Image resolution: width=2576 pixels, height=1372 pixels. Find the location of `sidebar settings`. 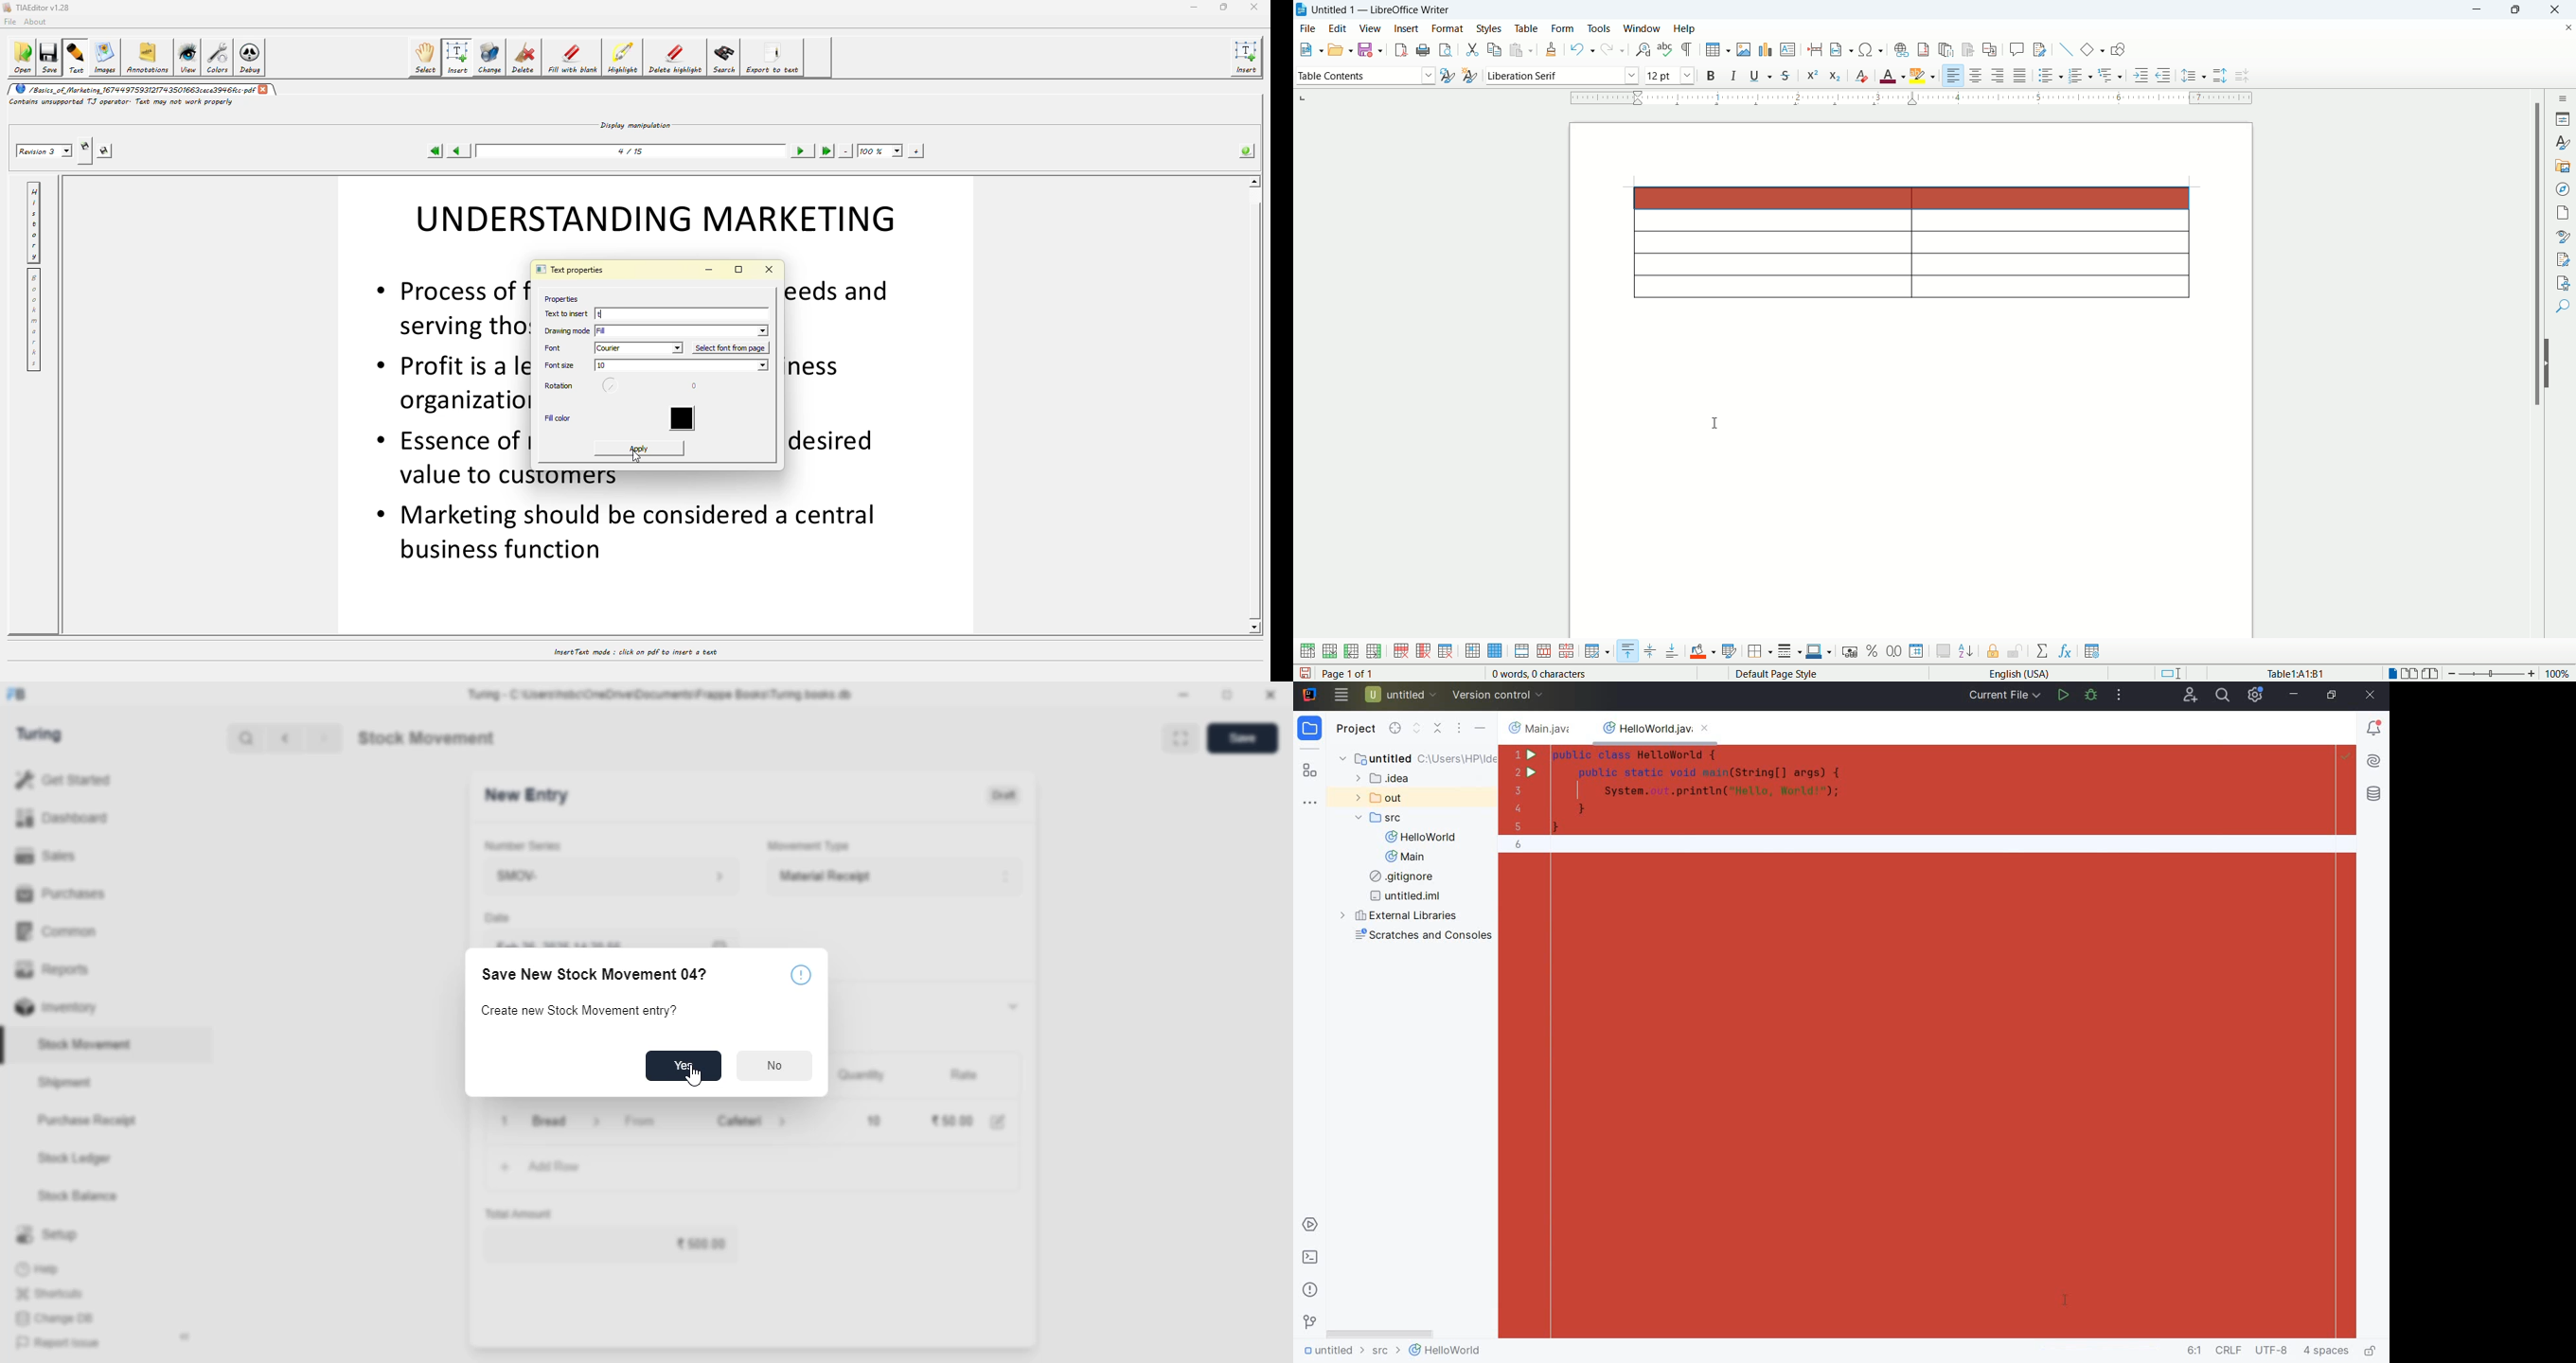

sidebar settings is located at coordinates (2563, 98).